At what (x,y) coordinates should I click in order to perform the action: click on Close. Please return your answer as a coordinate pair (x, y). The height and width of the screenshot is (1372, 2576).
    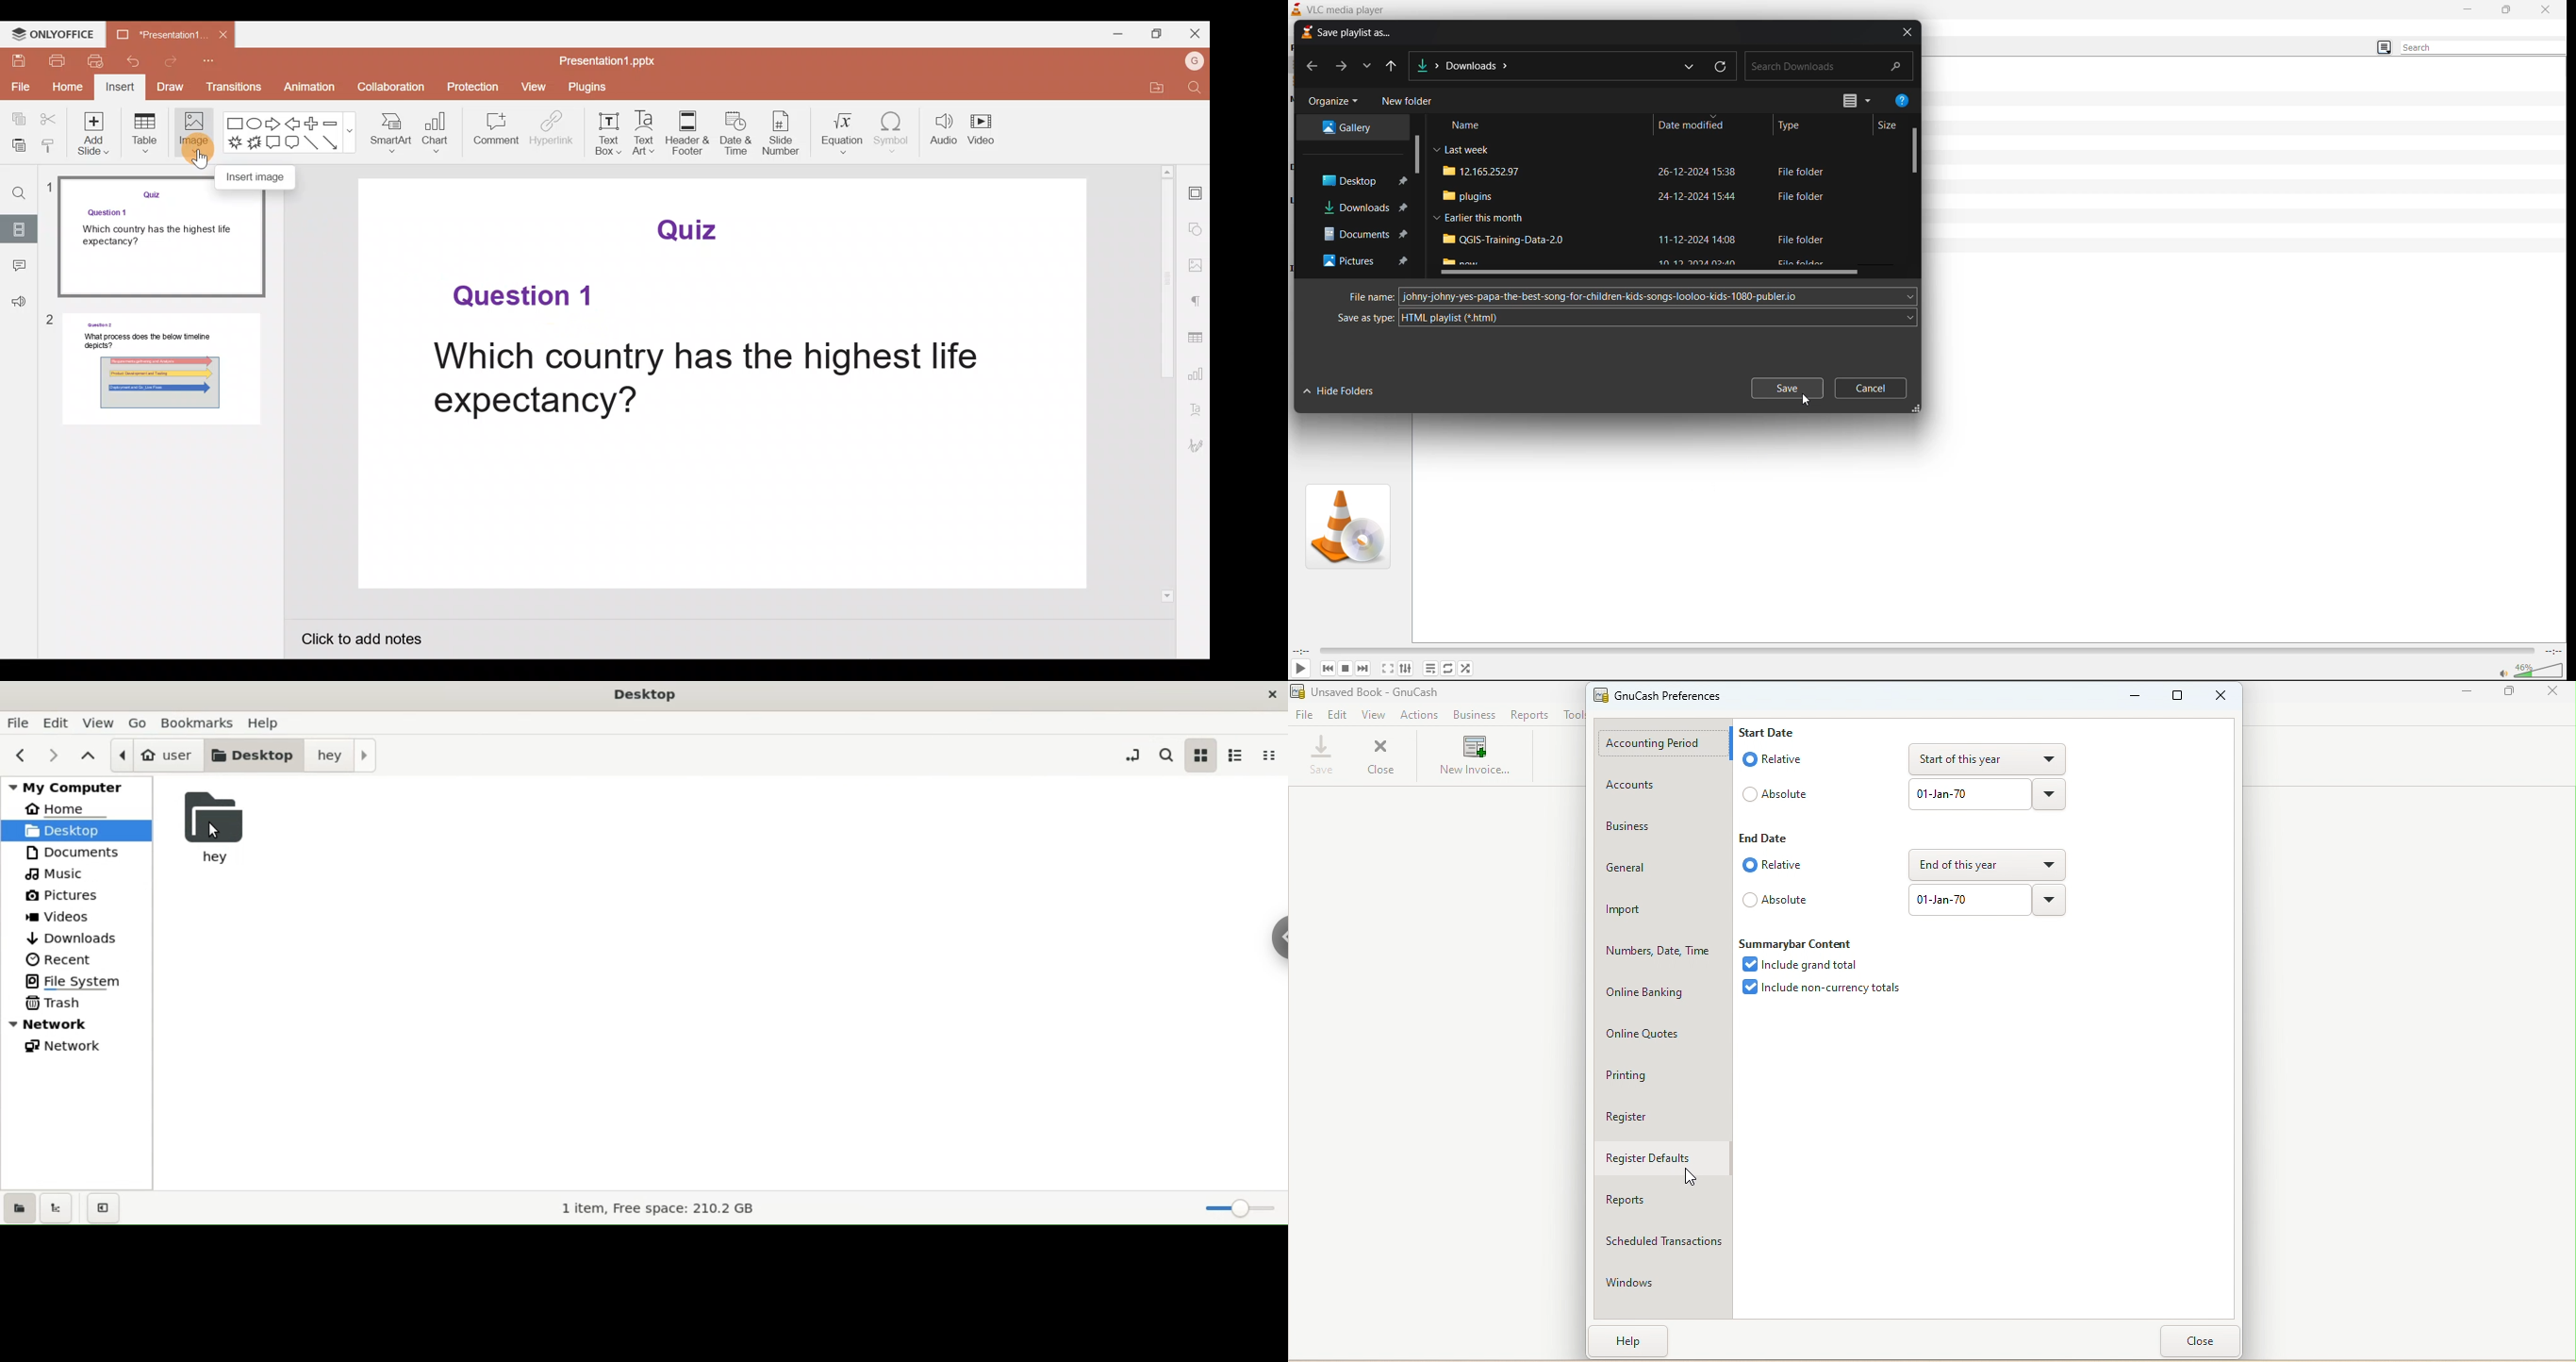
    Looking at the image, I should click on (1390, 755).